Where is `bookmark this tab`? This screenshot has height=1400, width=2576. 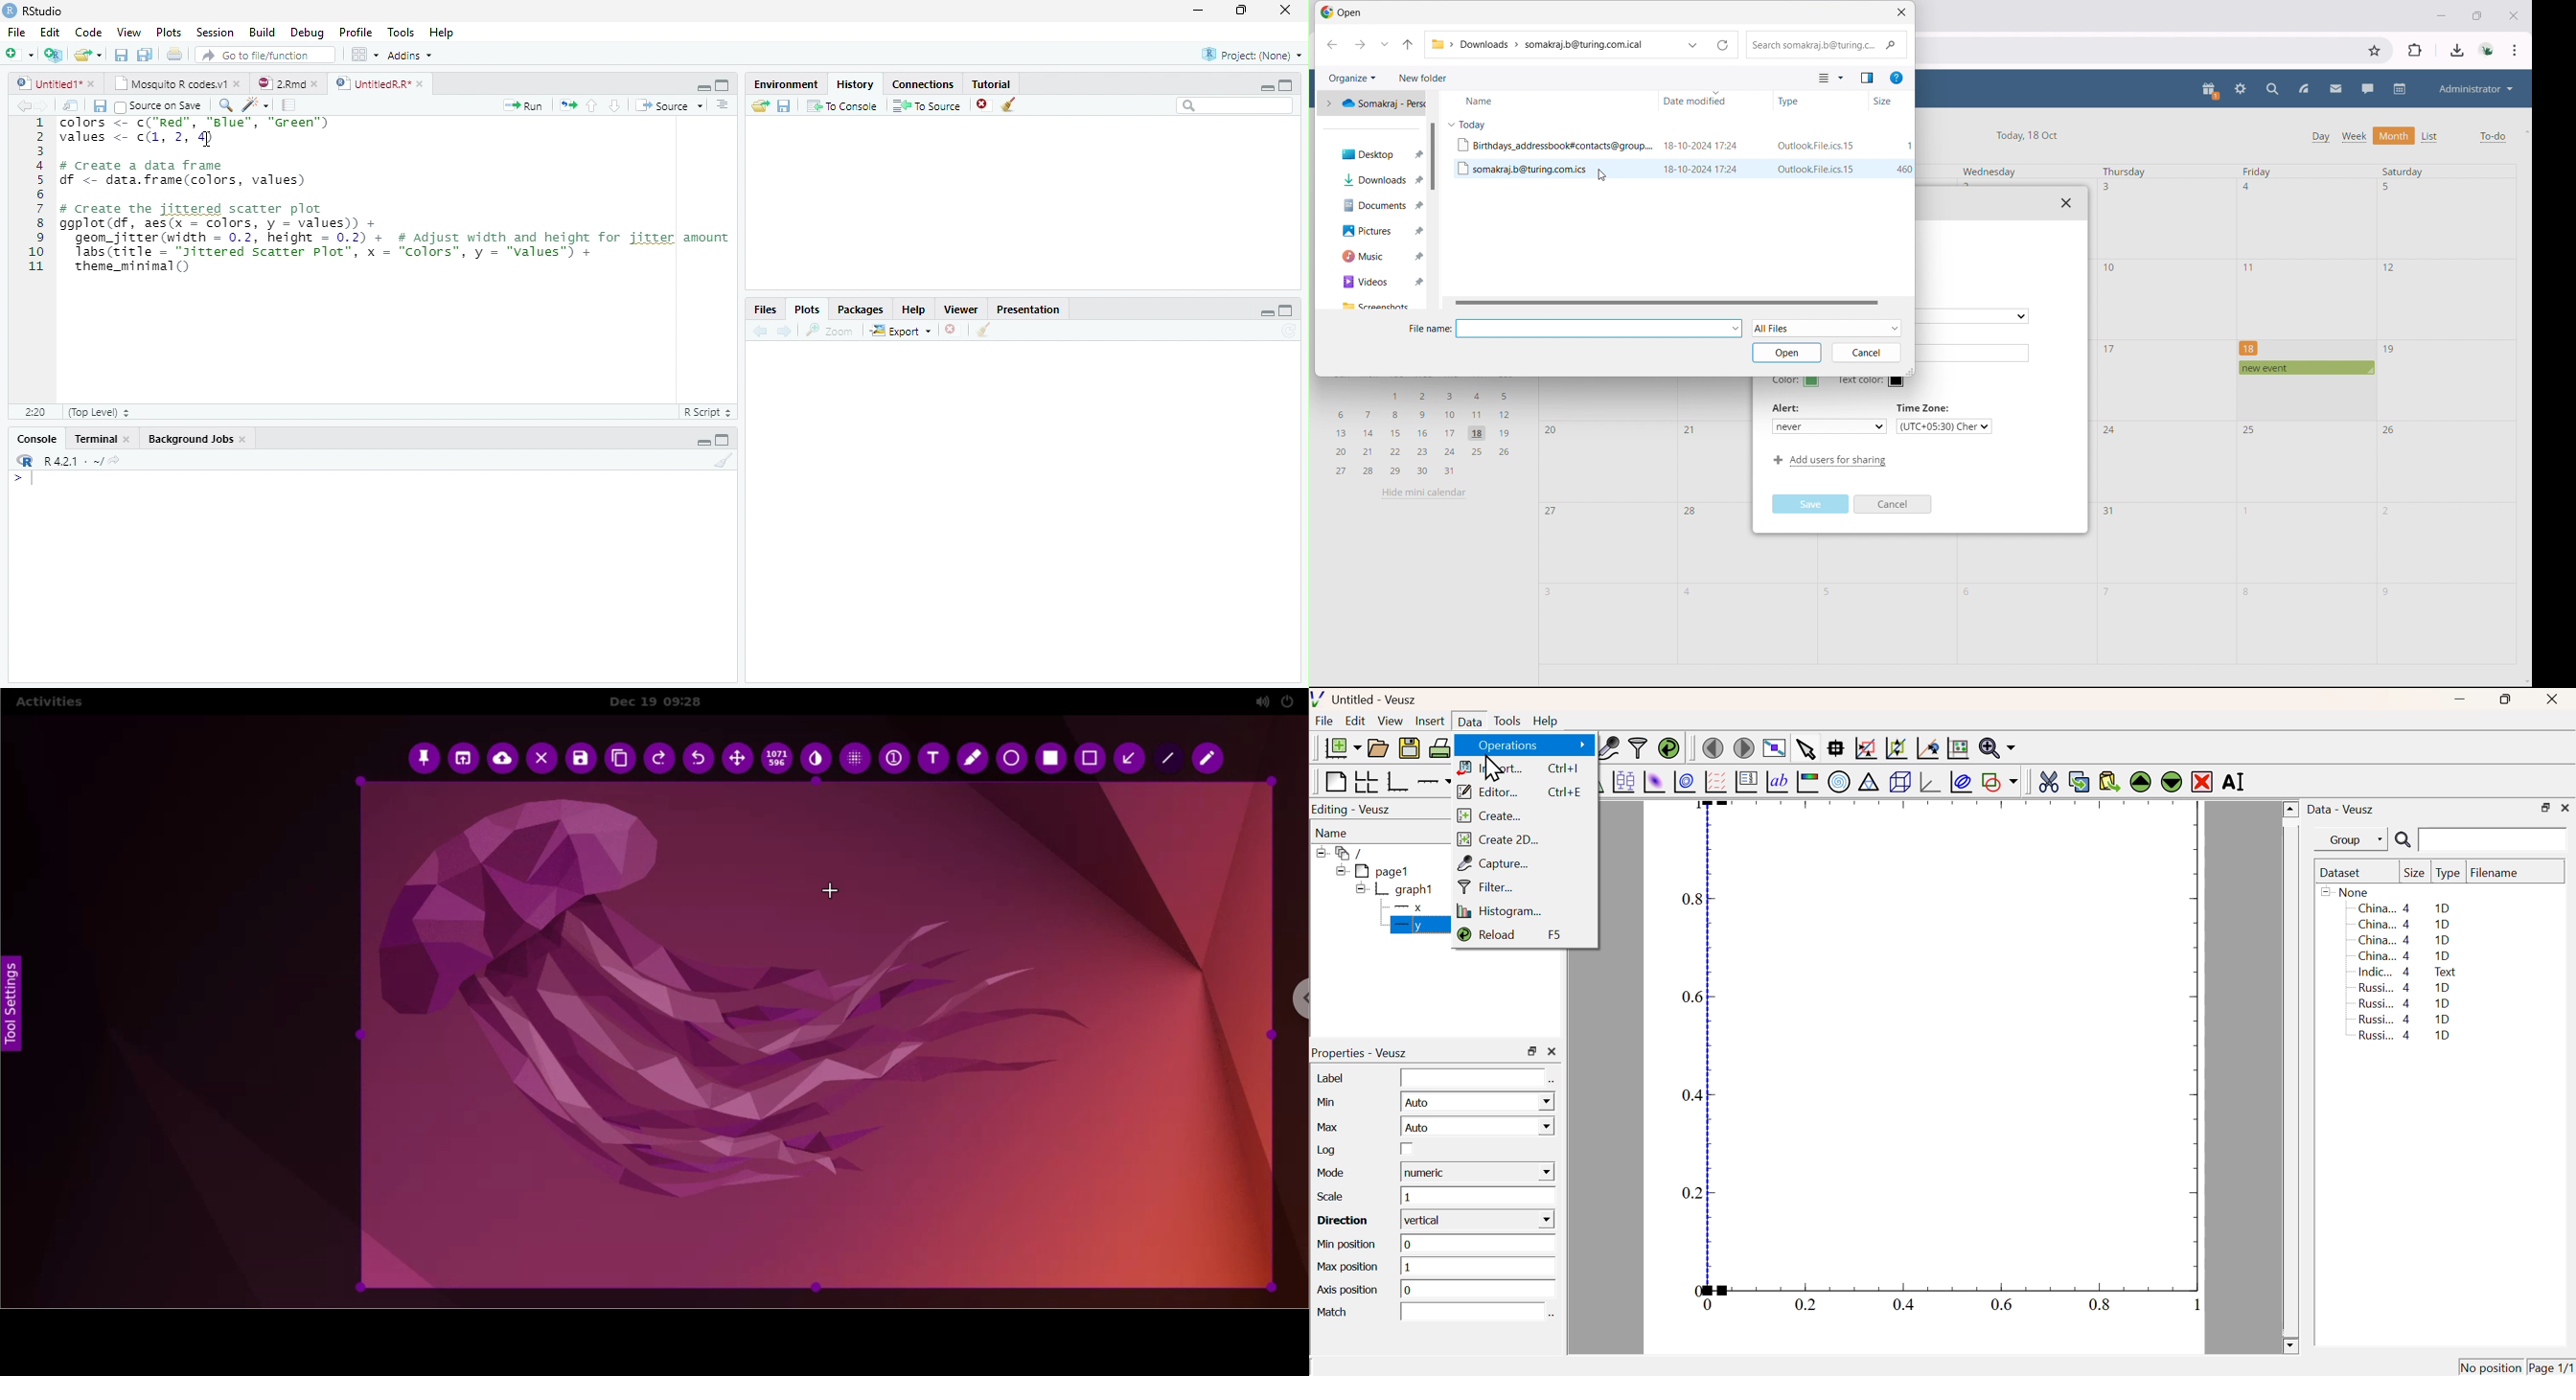
bookmark this tab is located at coordinates (2375, 51).